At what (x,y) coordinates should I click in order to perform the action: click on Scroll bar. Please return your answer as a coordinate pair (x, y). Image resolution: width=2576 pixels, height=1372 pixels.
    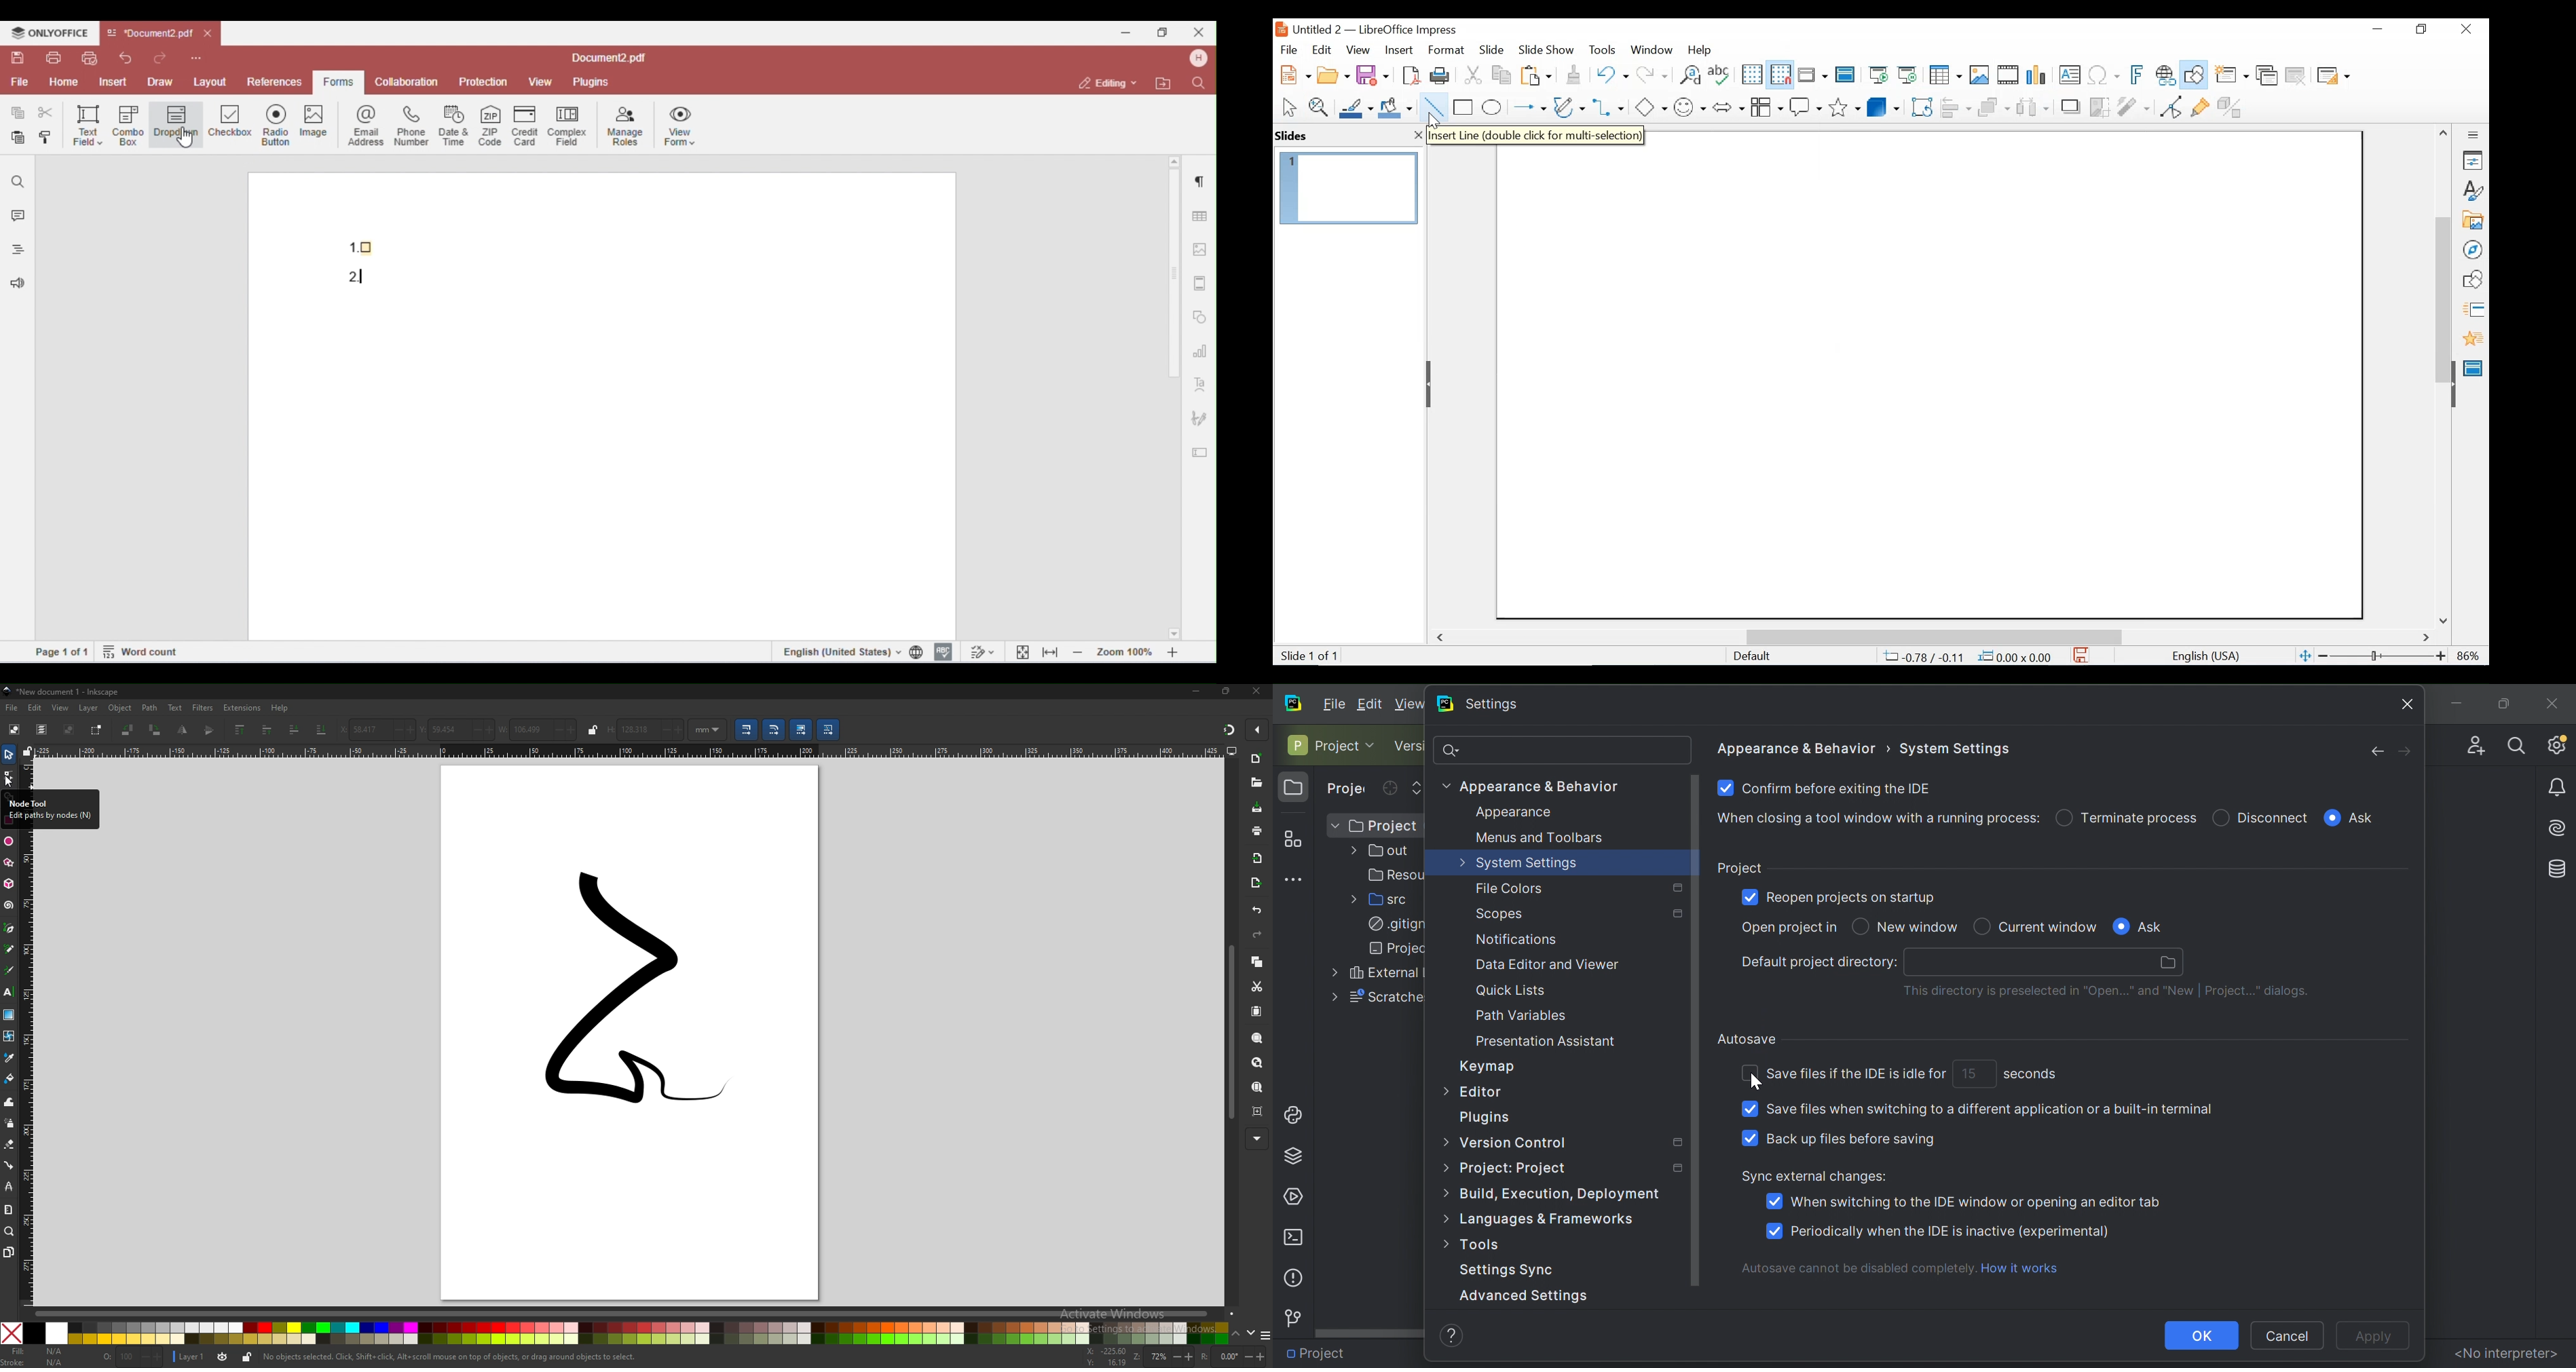
    Looking at the image, I should click on (1694, 1033).